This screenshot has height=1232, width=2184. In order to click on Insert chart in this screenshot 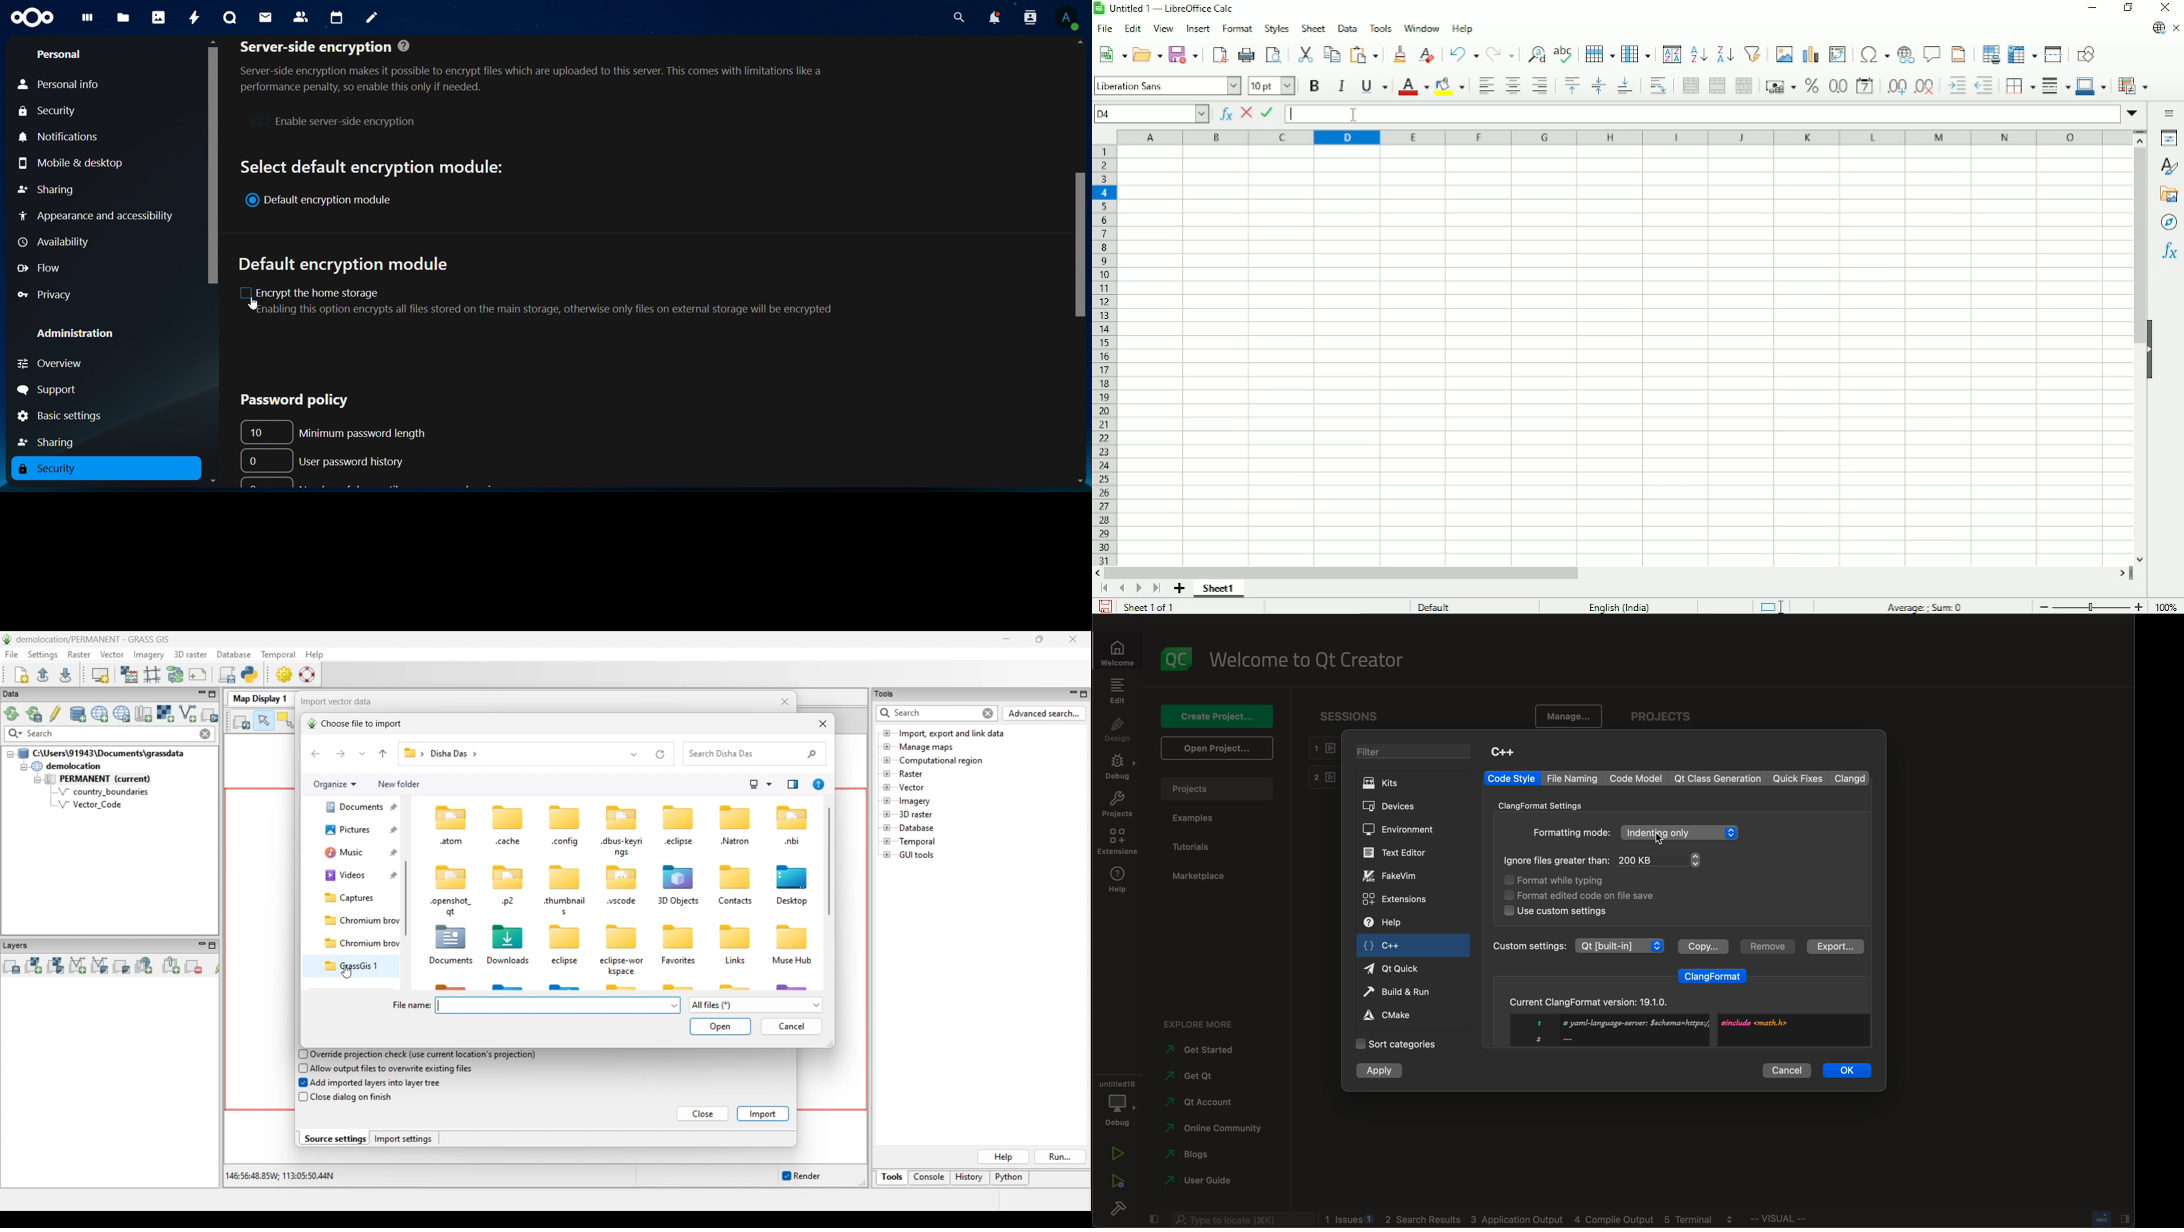, I will do `click(1811, 54)`.